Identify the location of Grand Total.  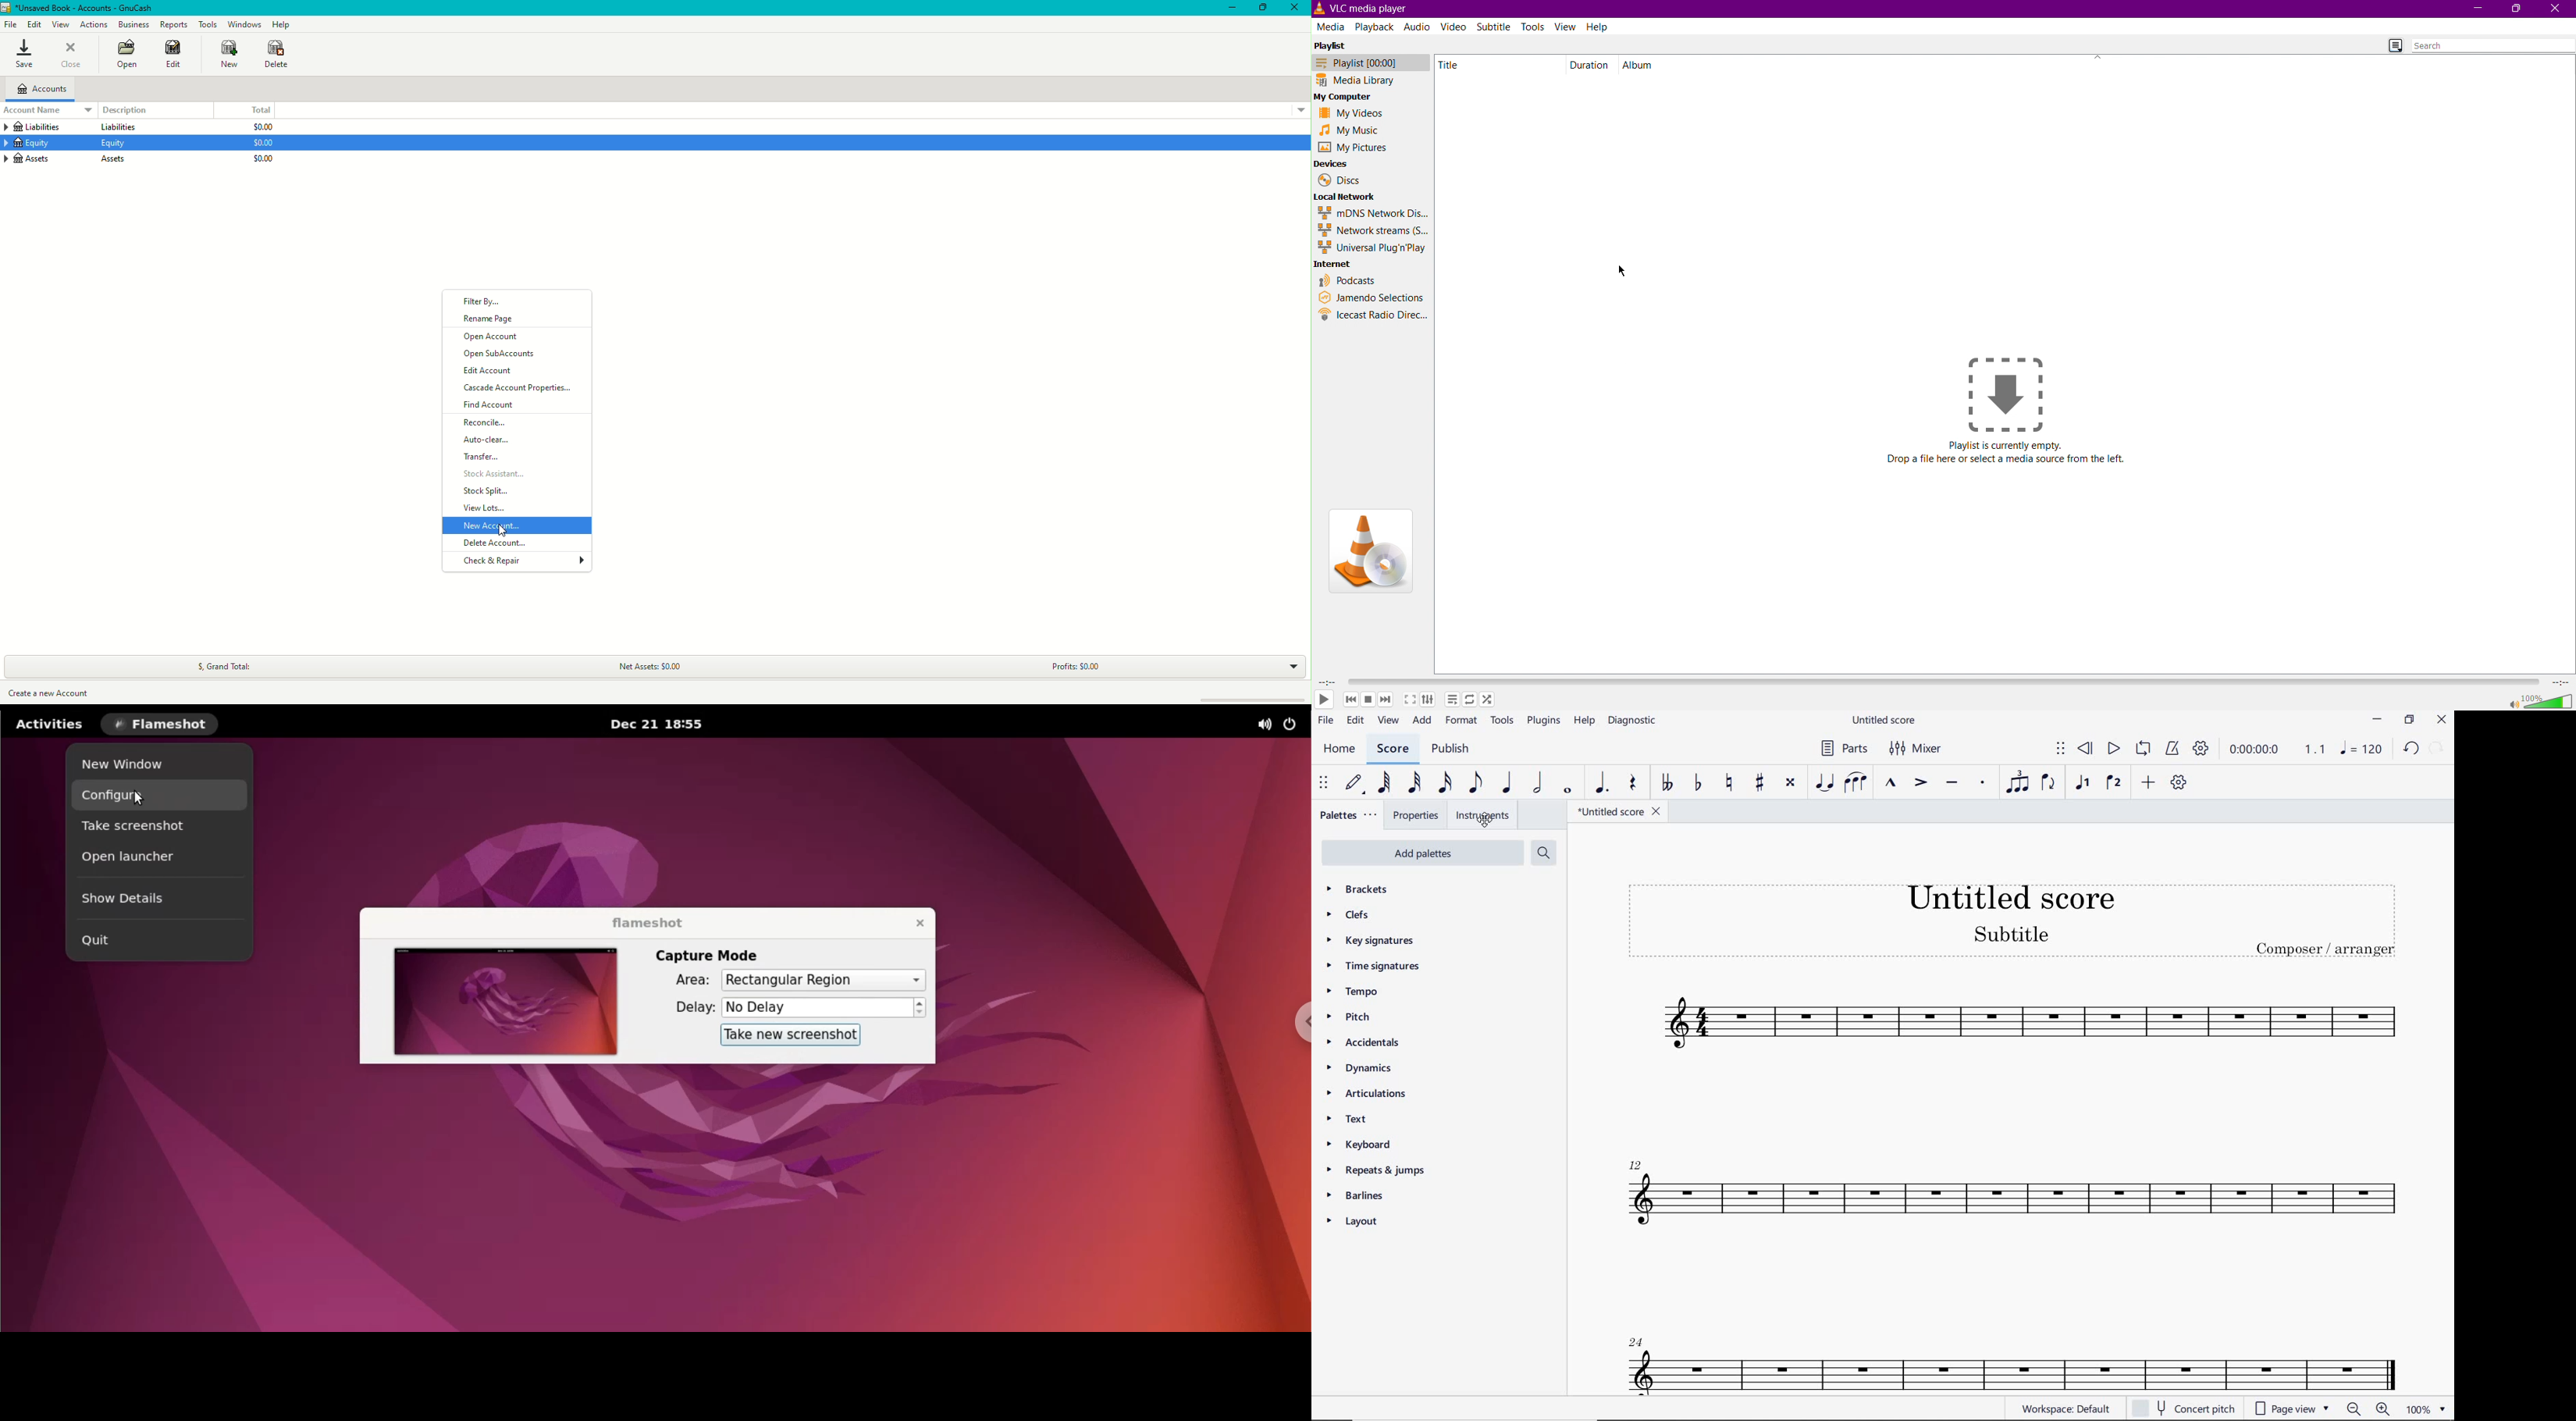
(223, 664).